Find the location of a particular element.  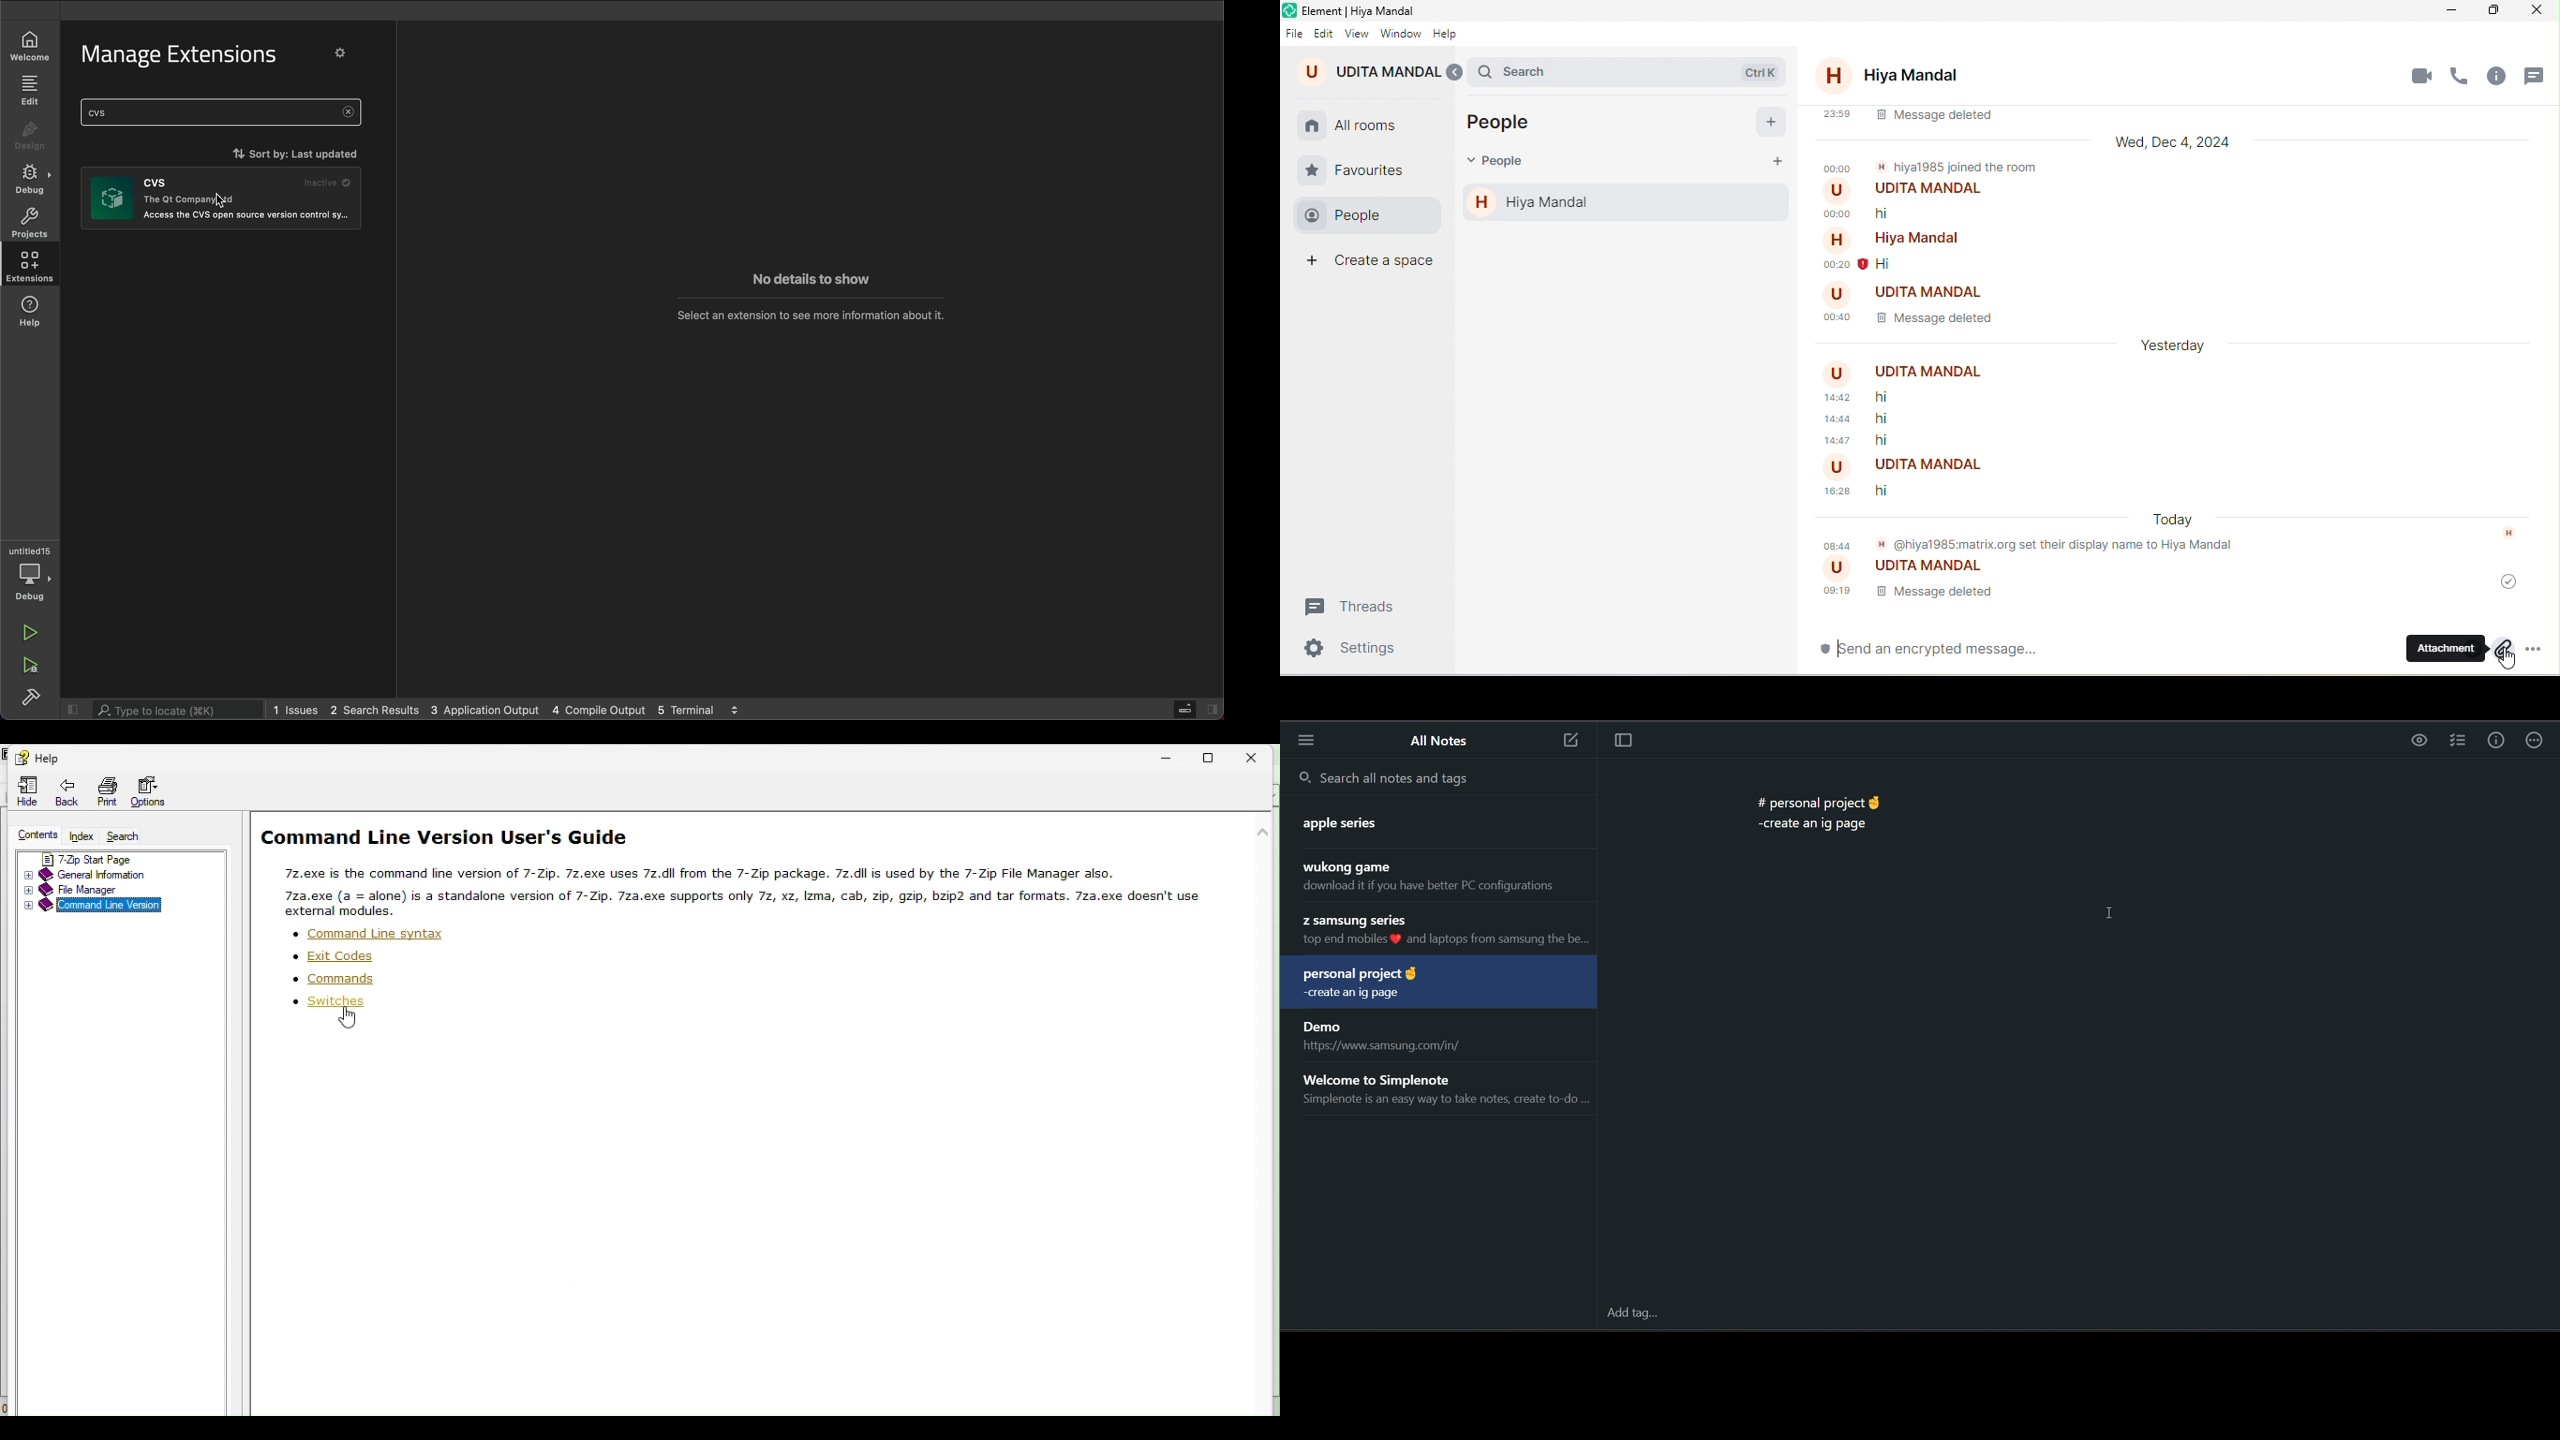

hiya mandal is located at coordinates (1627, 203).